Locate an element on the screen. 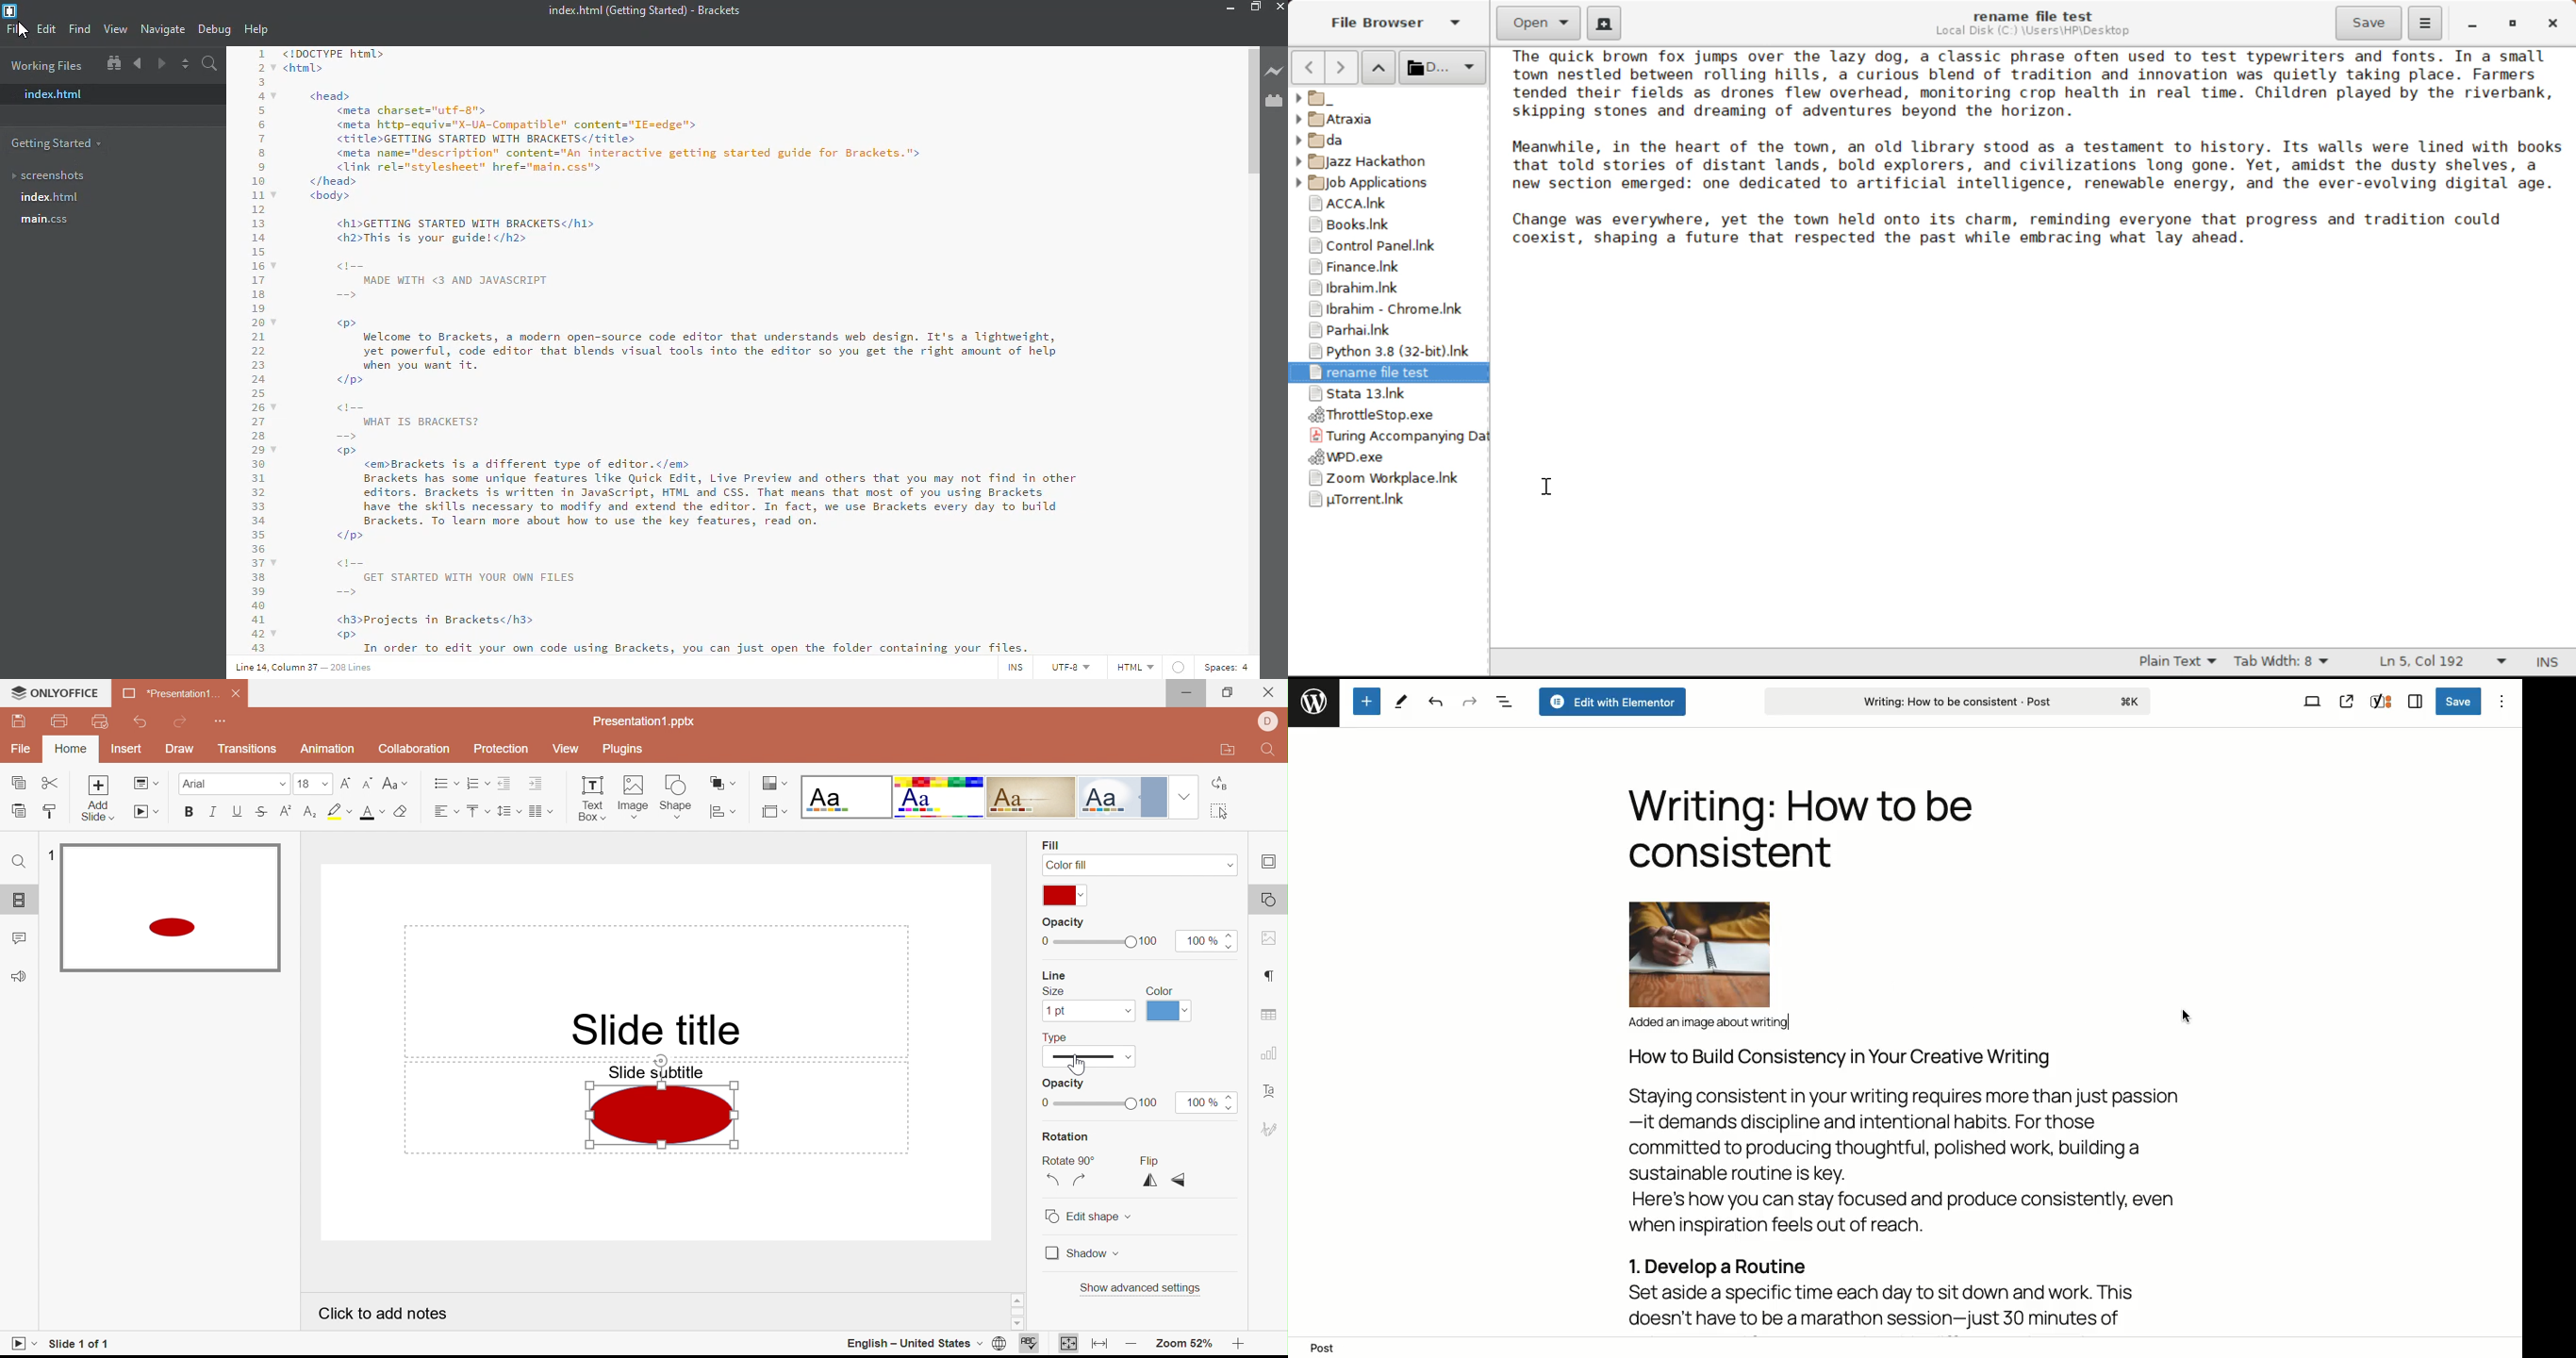 The height and width of the screenshot is (1372, 2576). File Browser Tab is located at coordinates (1393, 24).